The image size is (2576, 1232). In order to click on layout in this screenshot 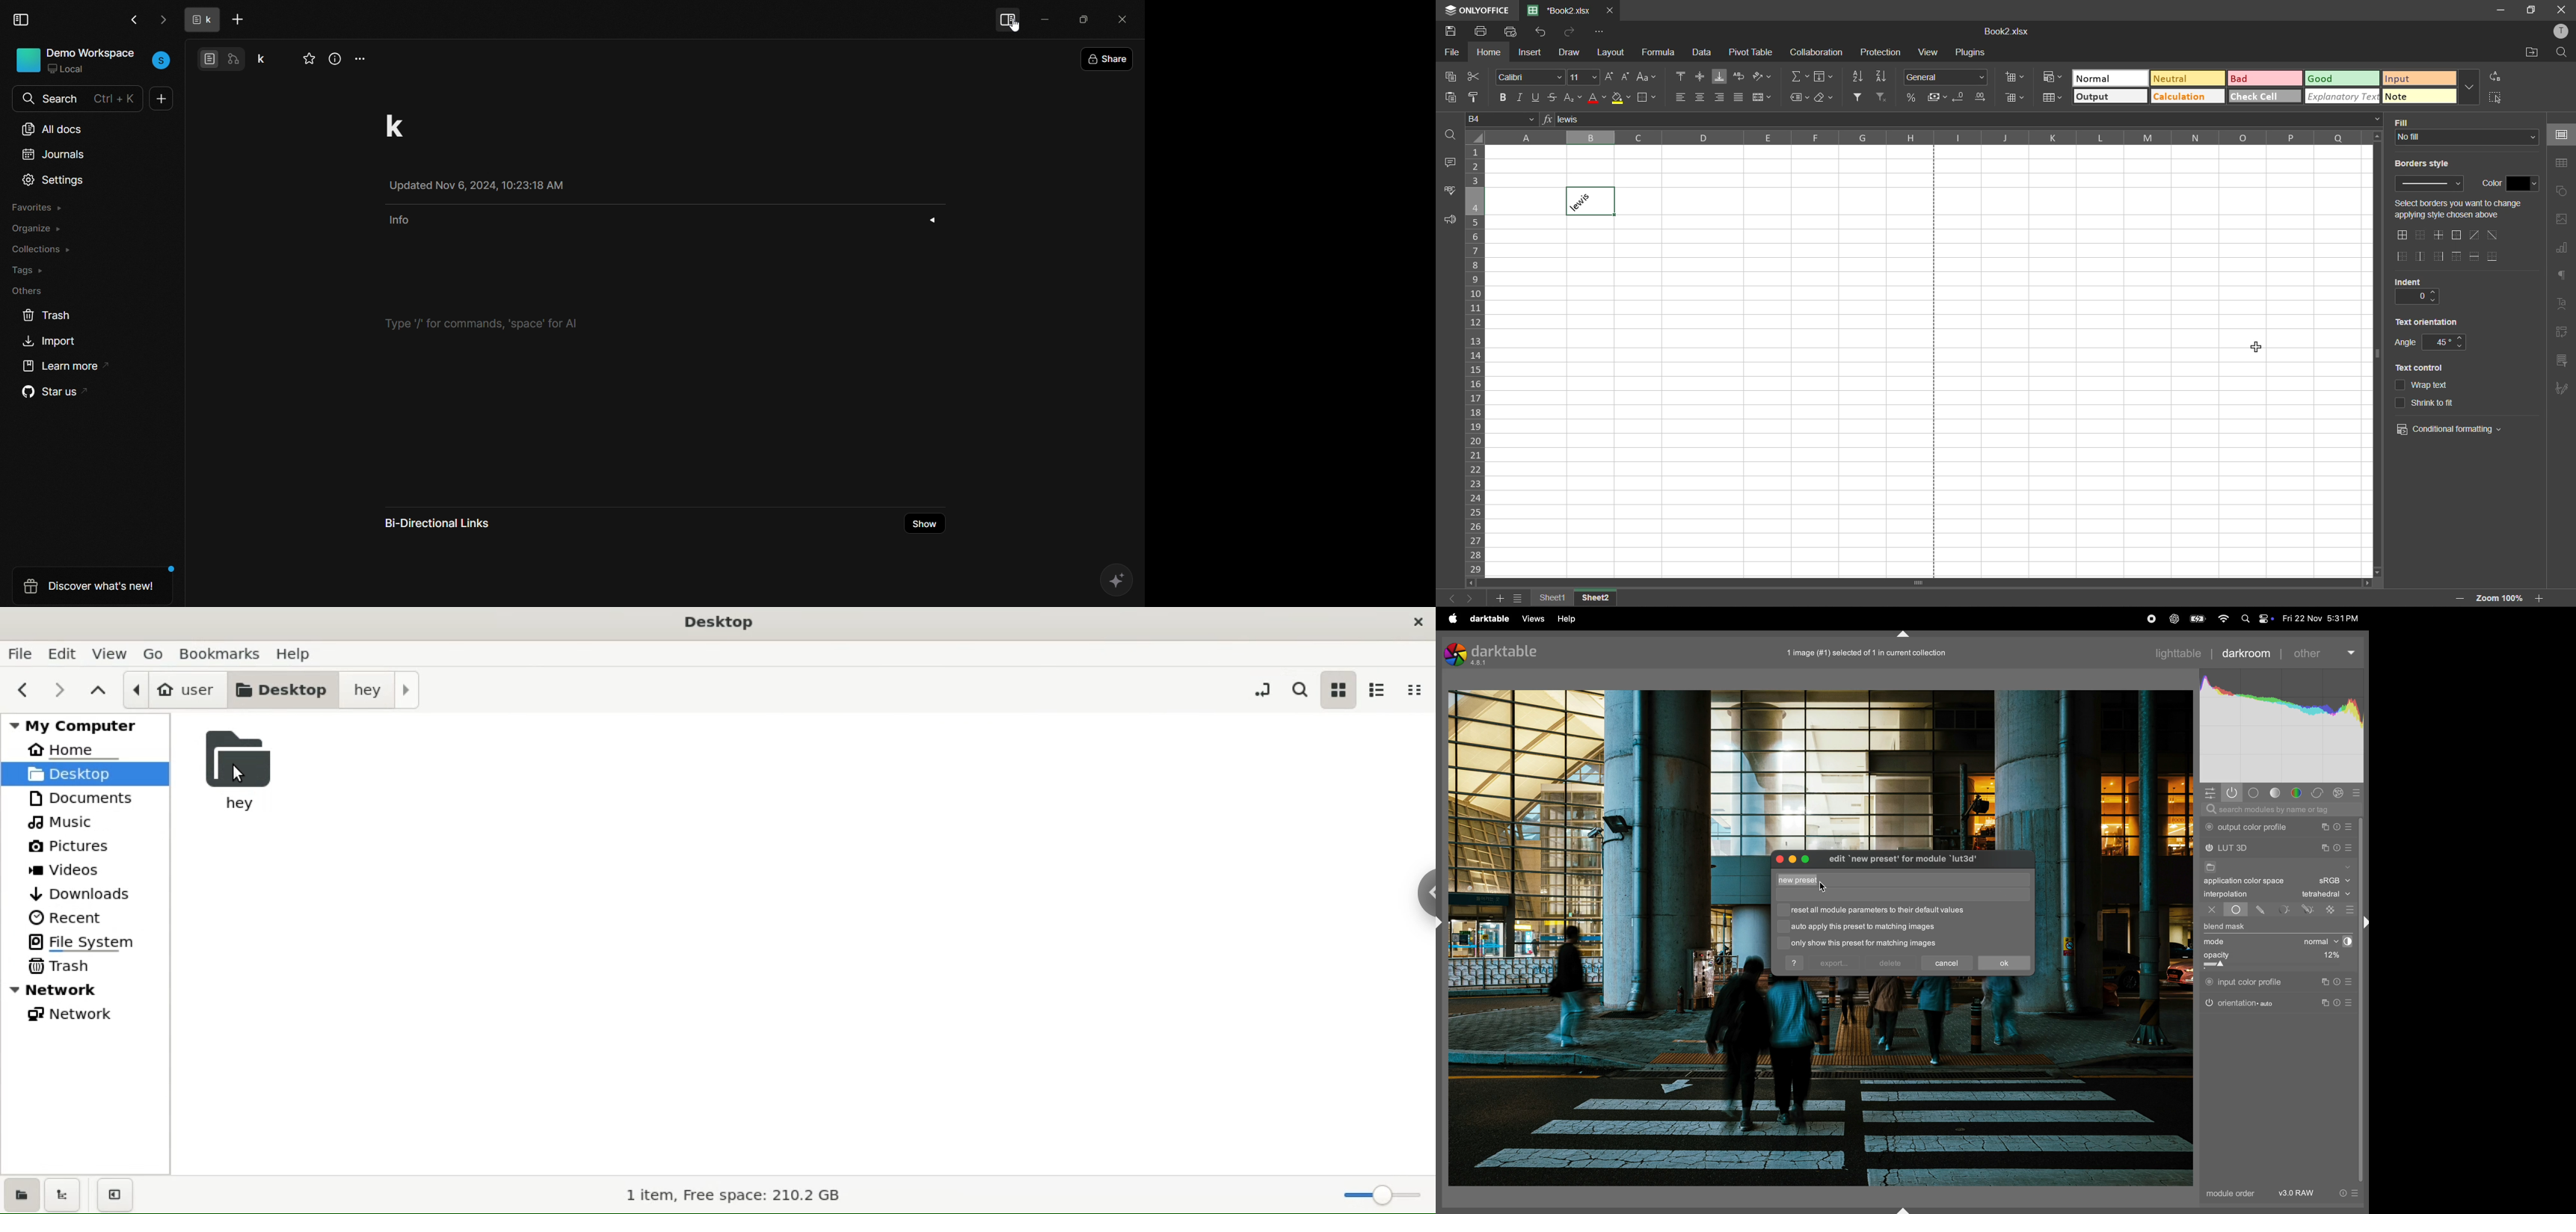, I will do `click(1610, 52)`.